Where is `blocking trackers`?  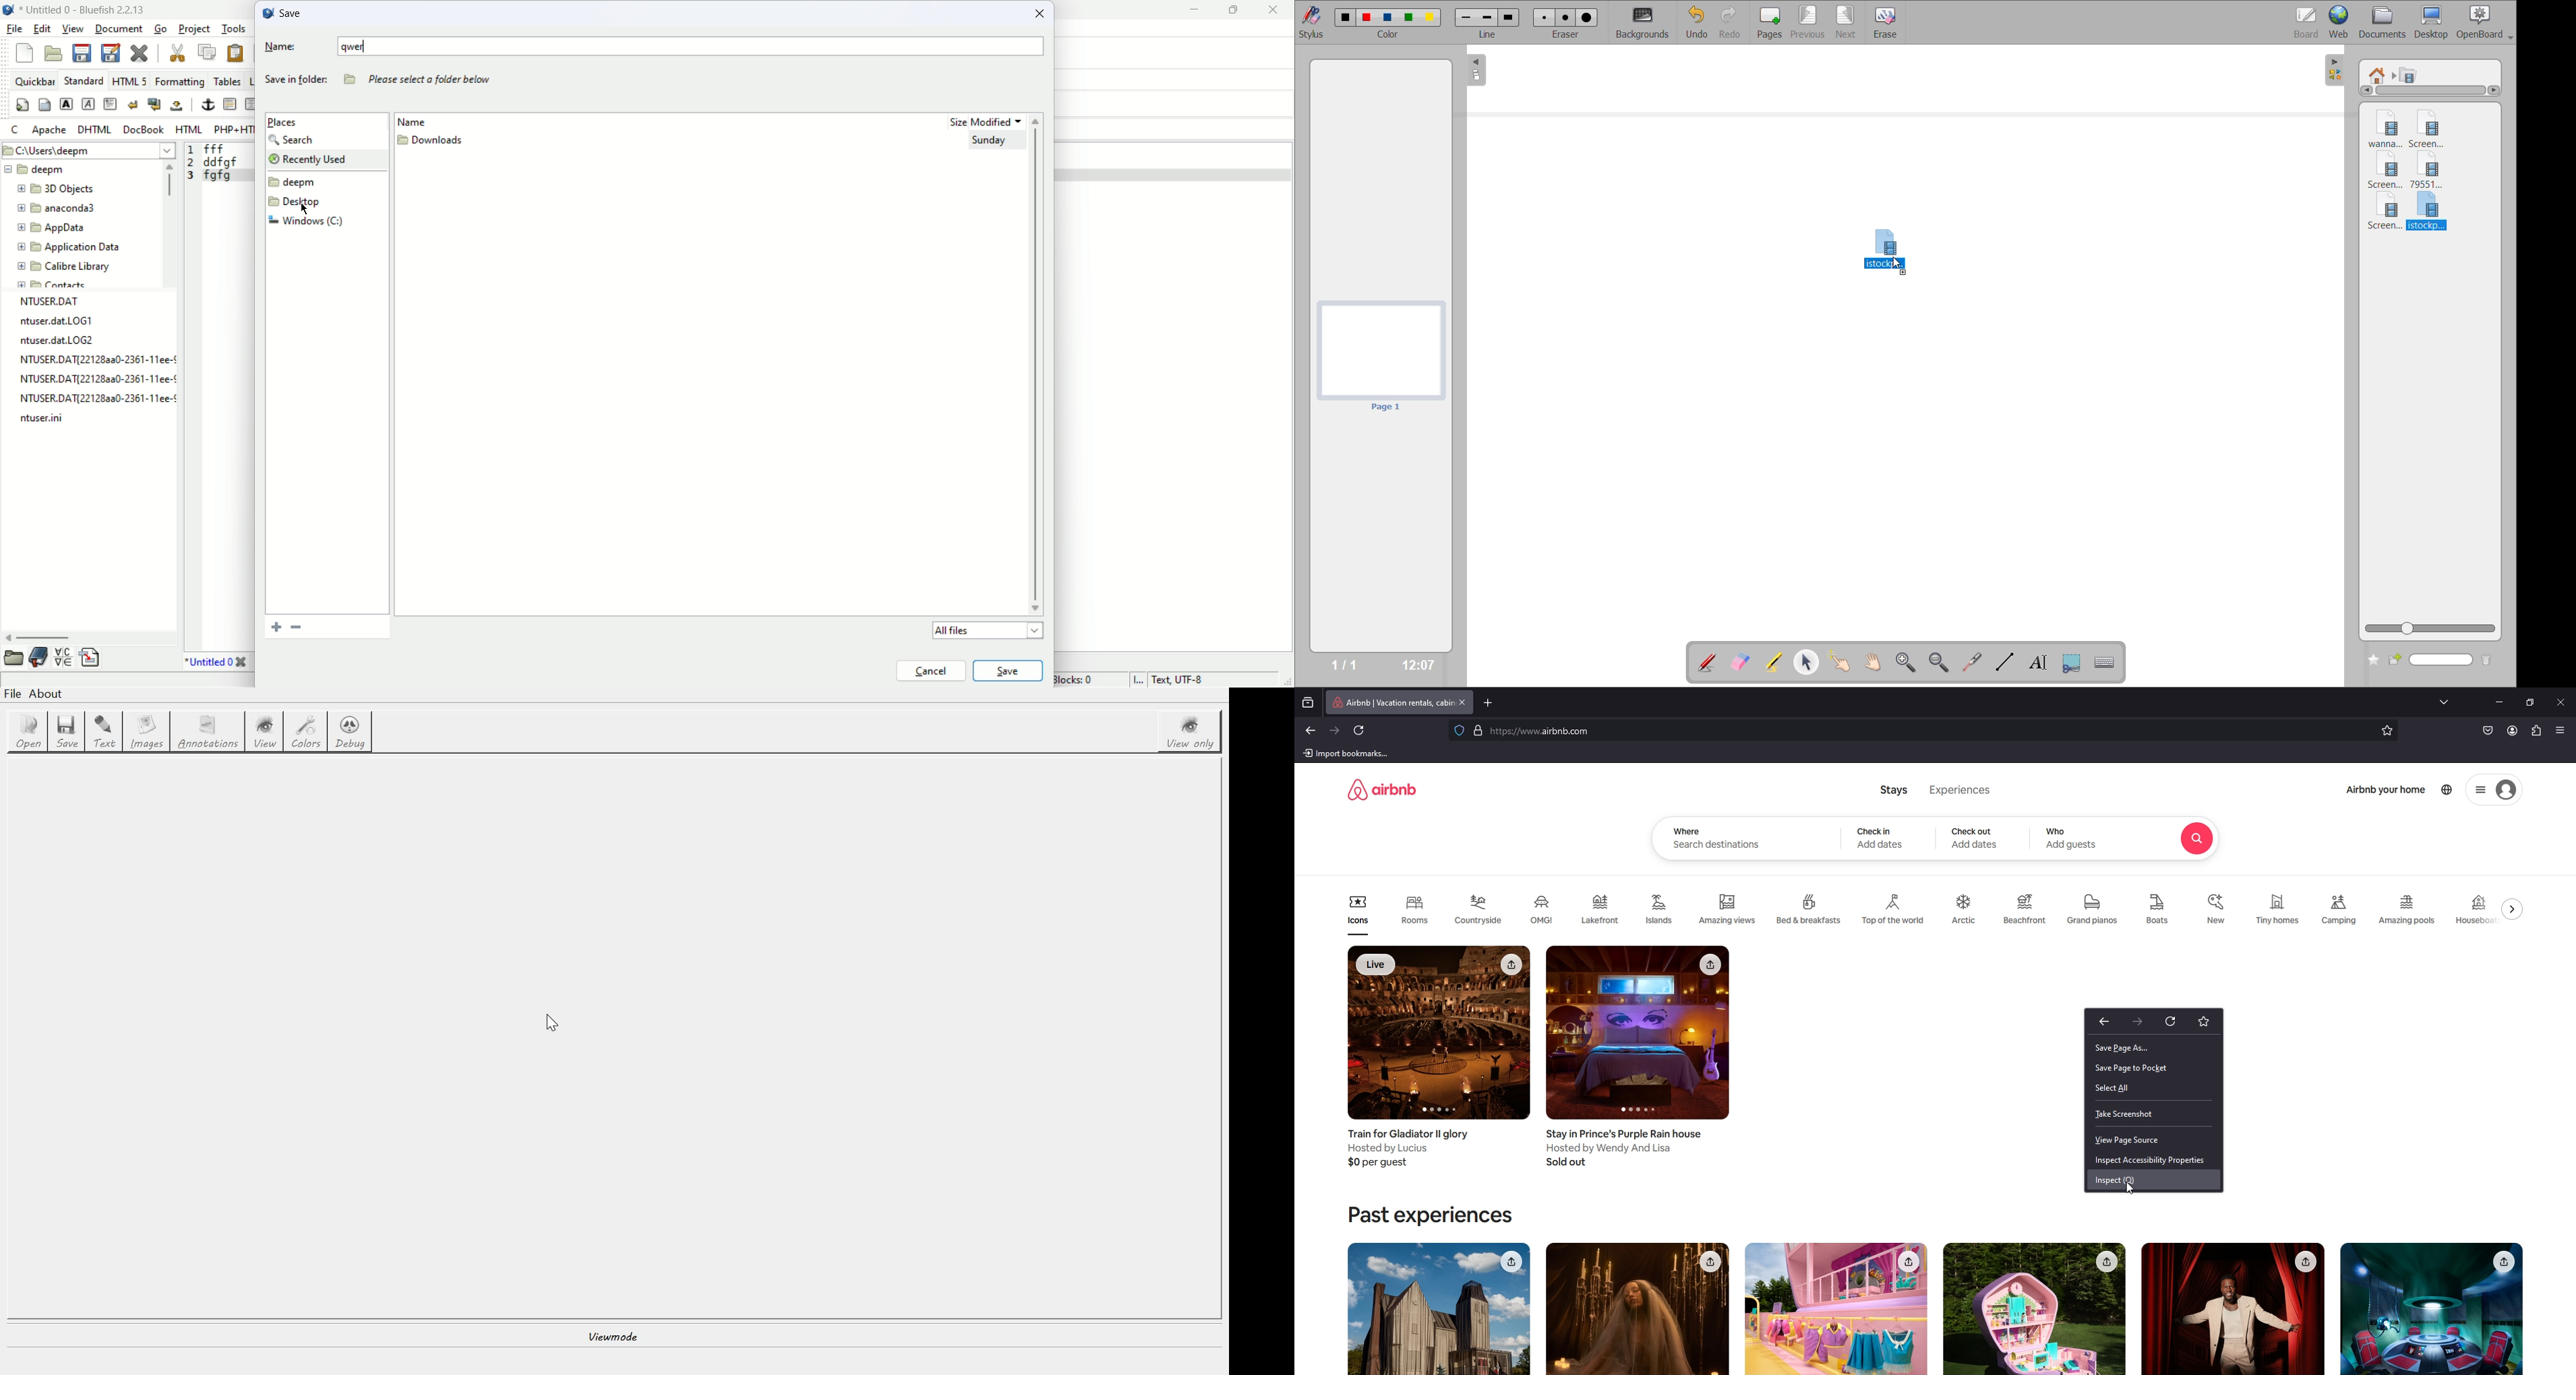 blocking trackers is located at coordinates (1459, 730).